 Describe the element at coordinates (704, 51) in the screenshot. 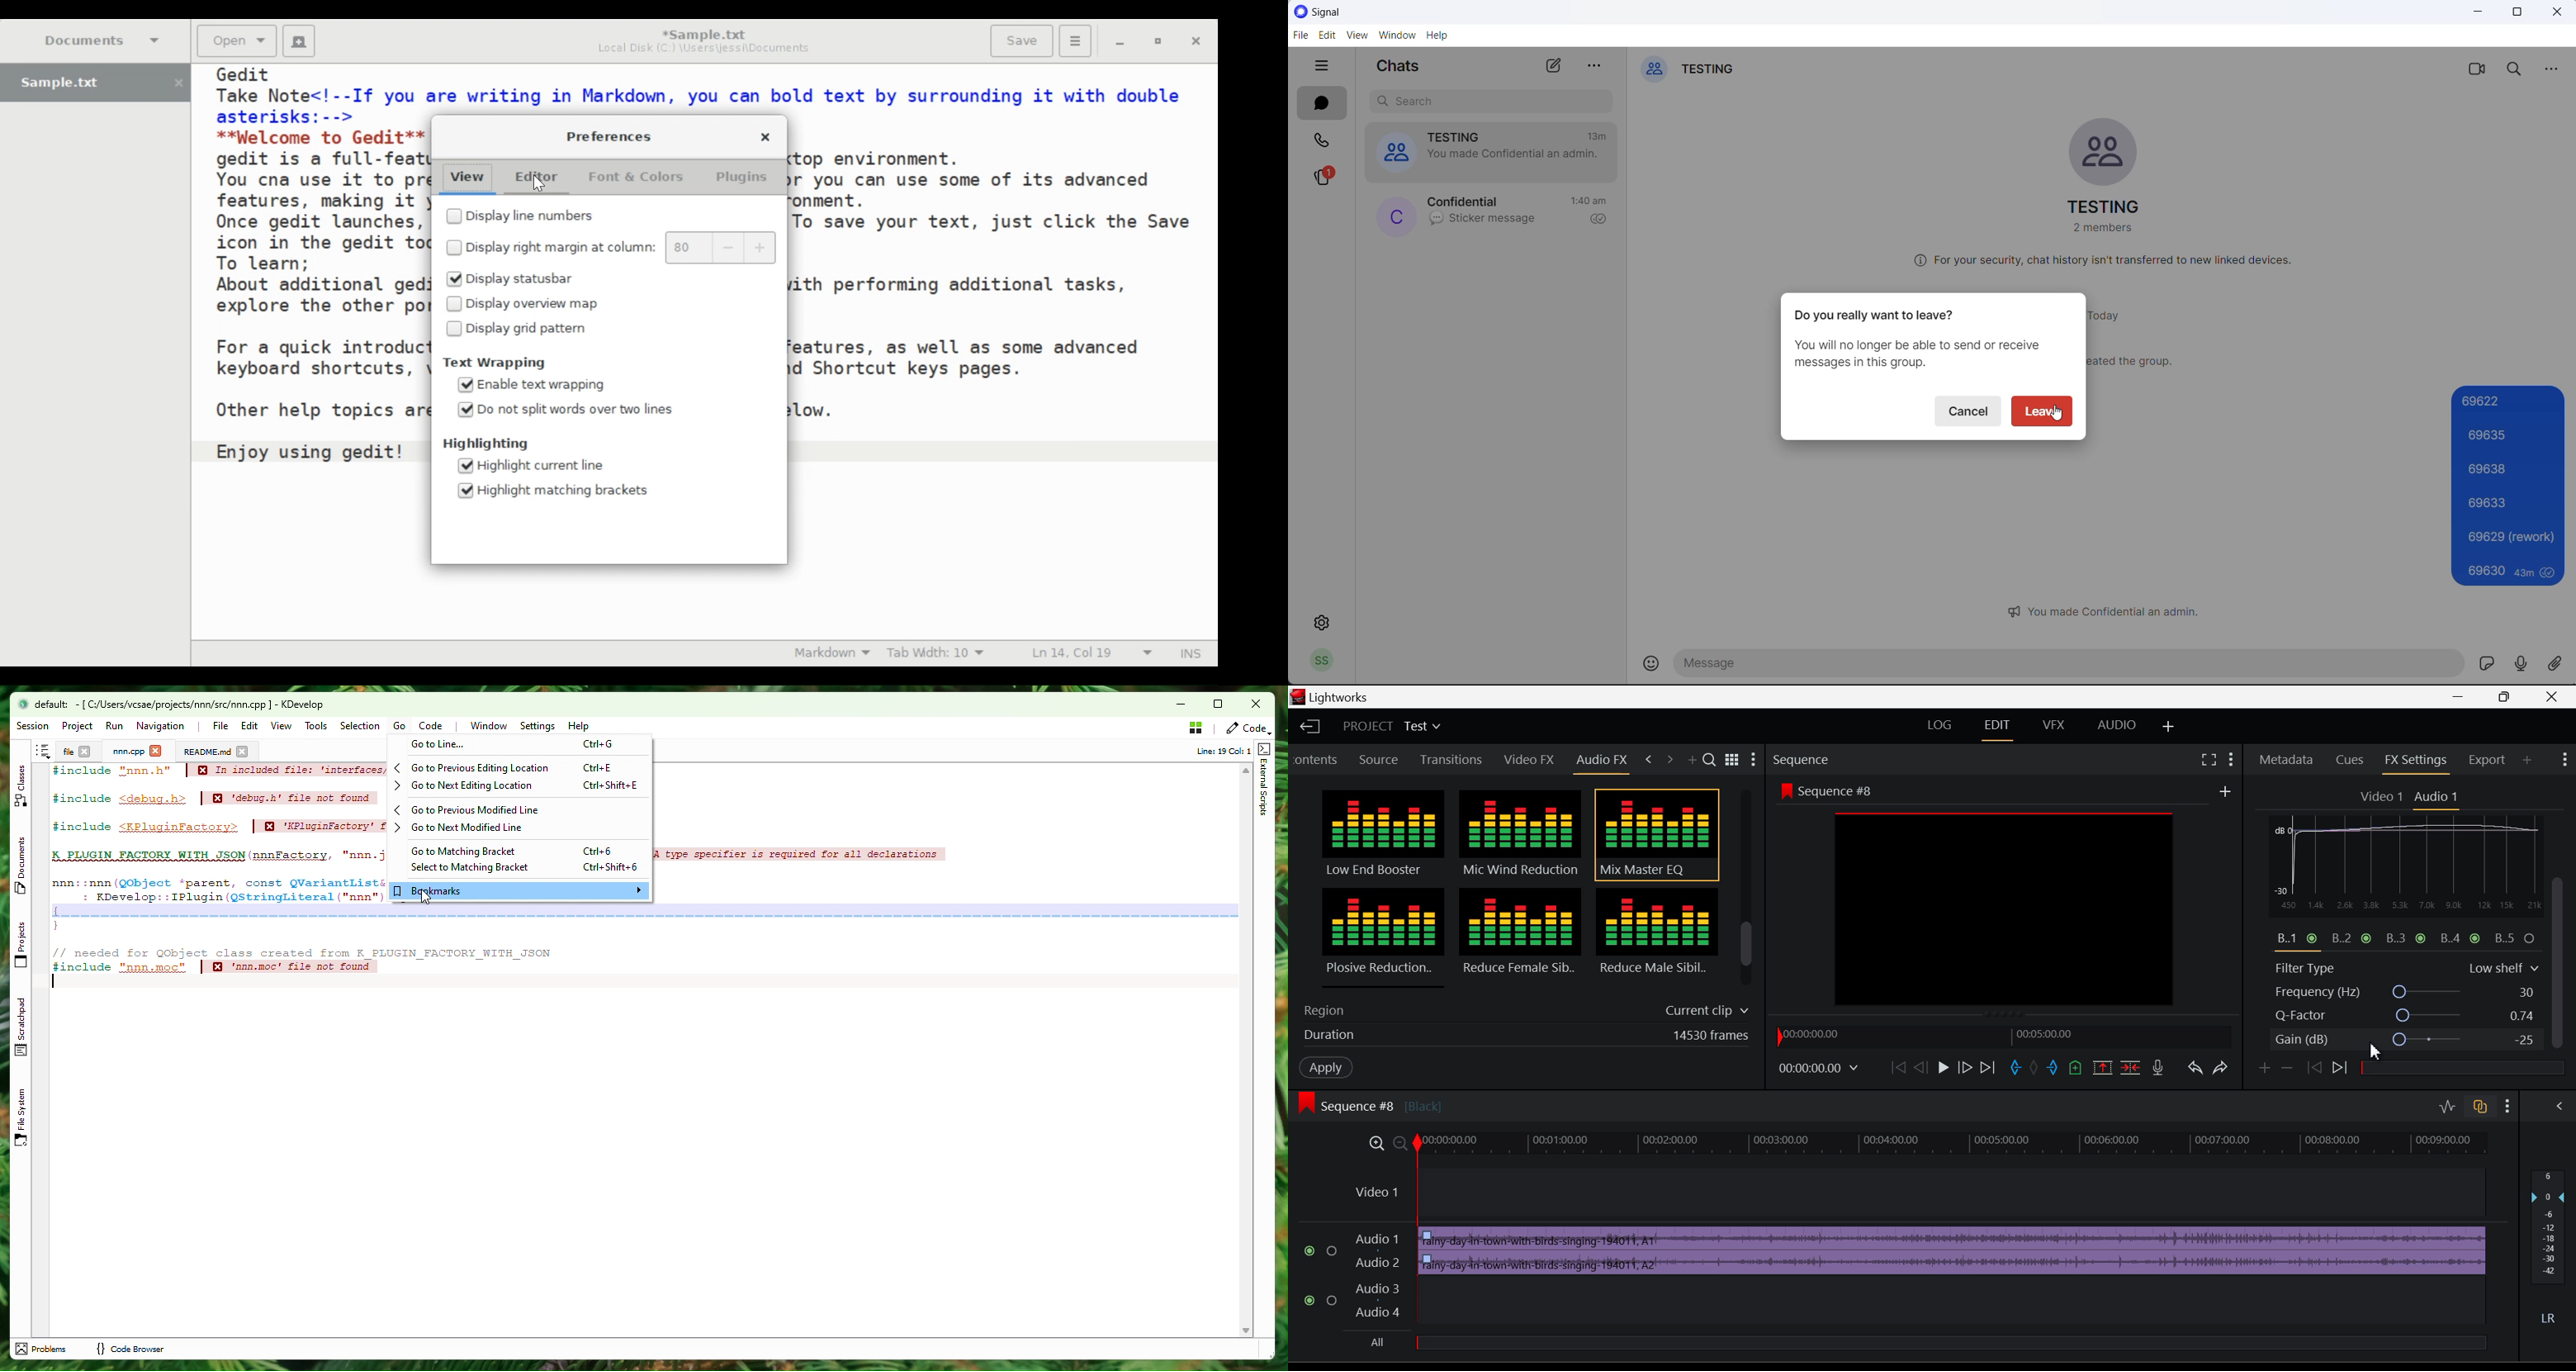

I see `Local Disk (C:) \Users\jessi\Documents` at that location.